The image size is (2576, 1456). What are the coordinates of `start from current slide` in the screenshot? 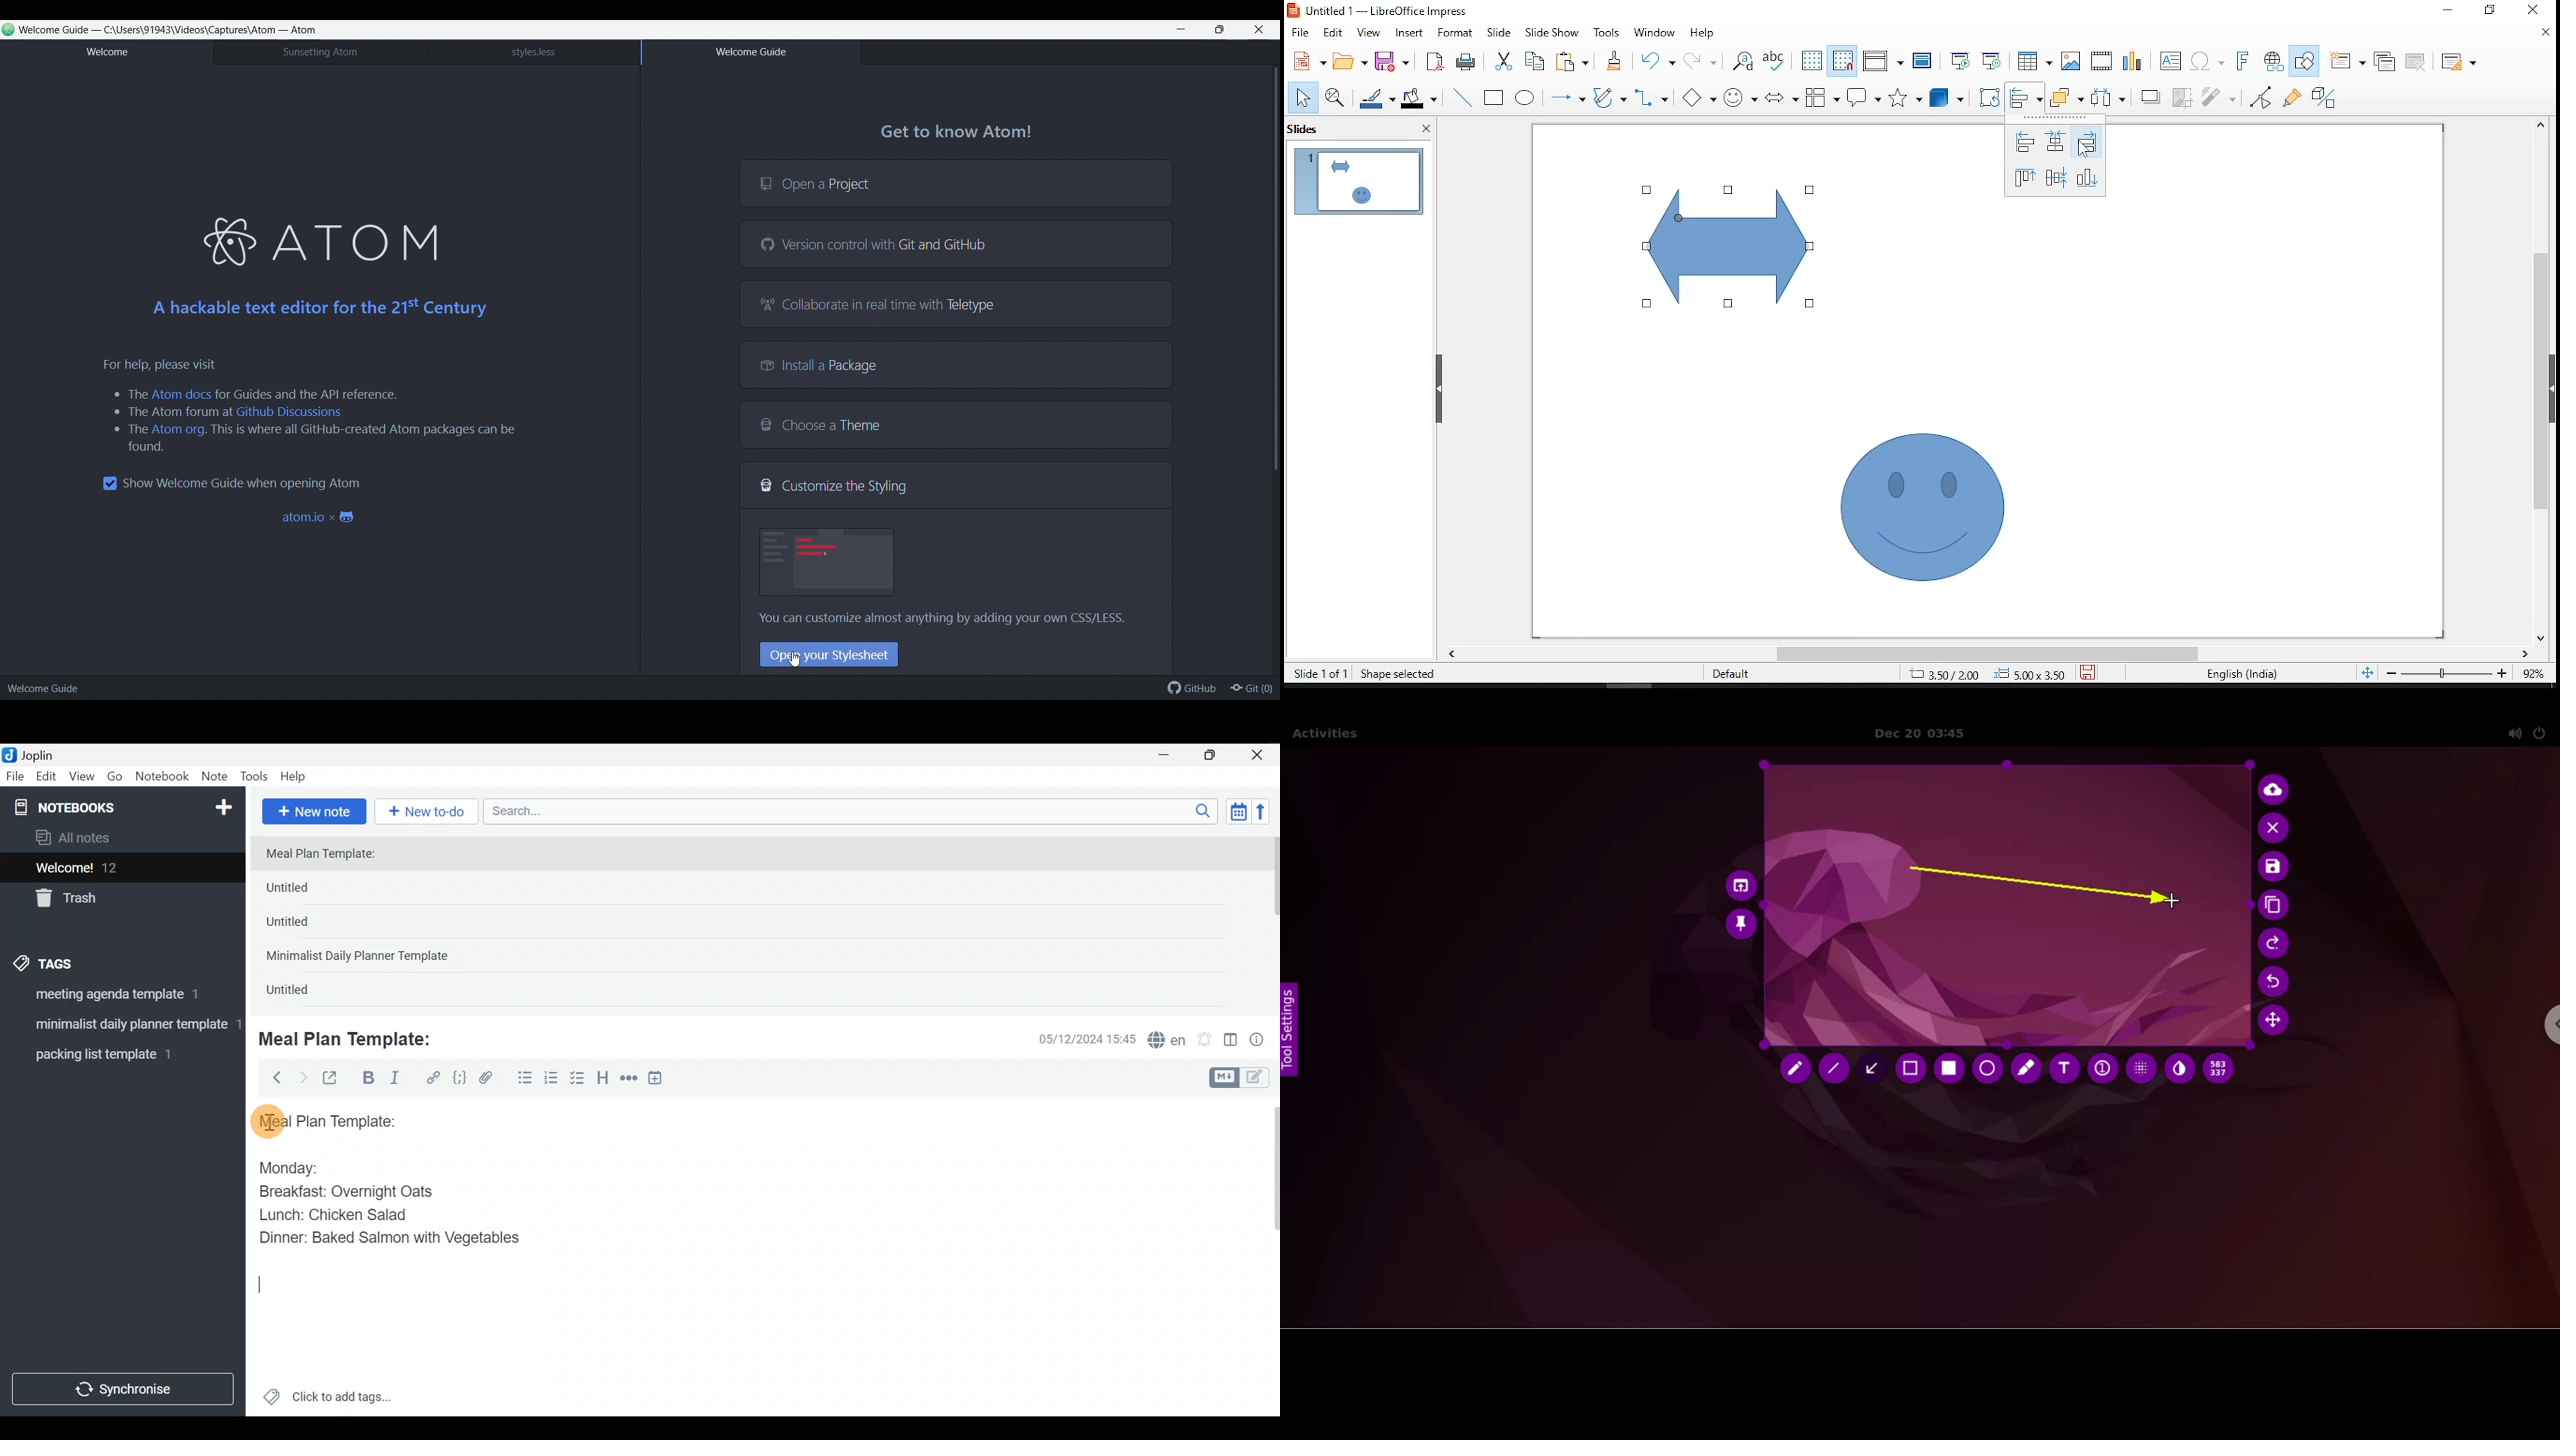 It's located at (1988, 62).